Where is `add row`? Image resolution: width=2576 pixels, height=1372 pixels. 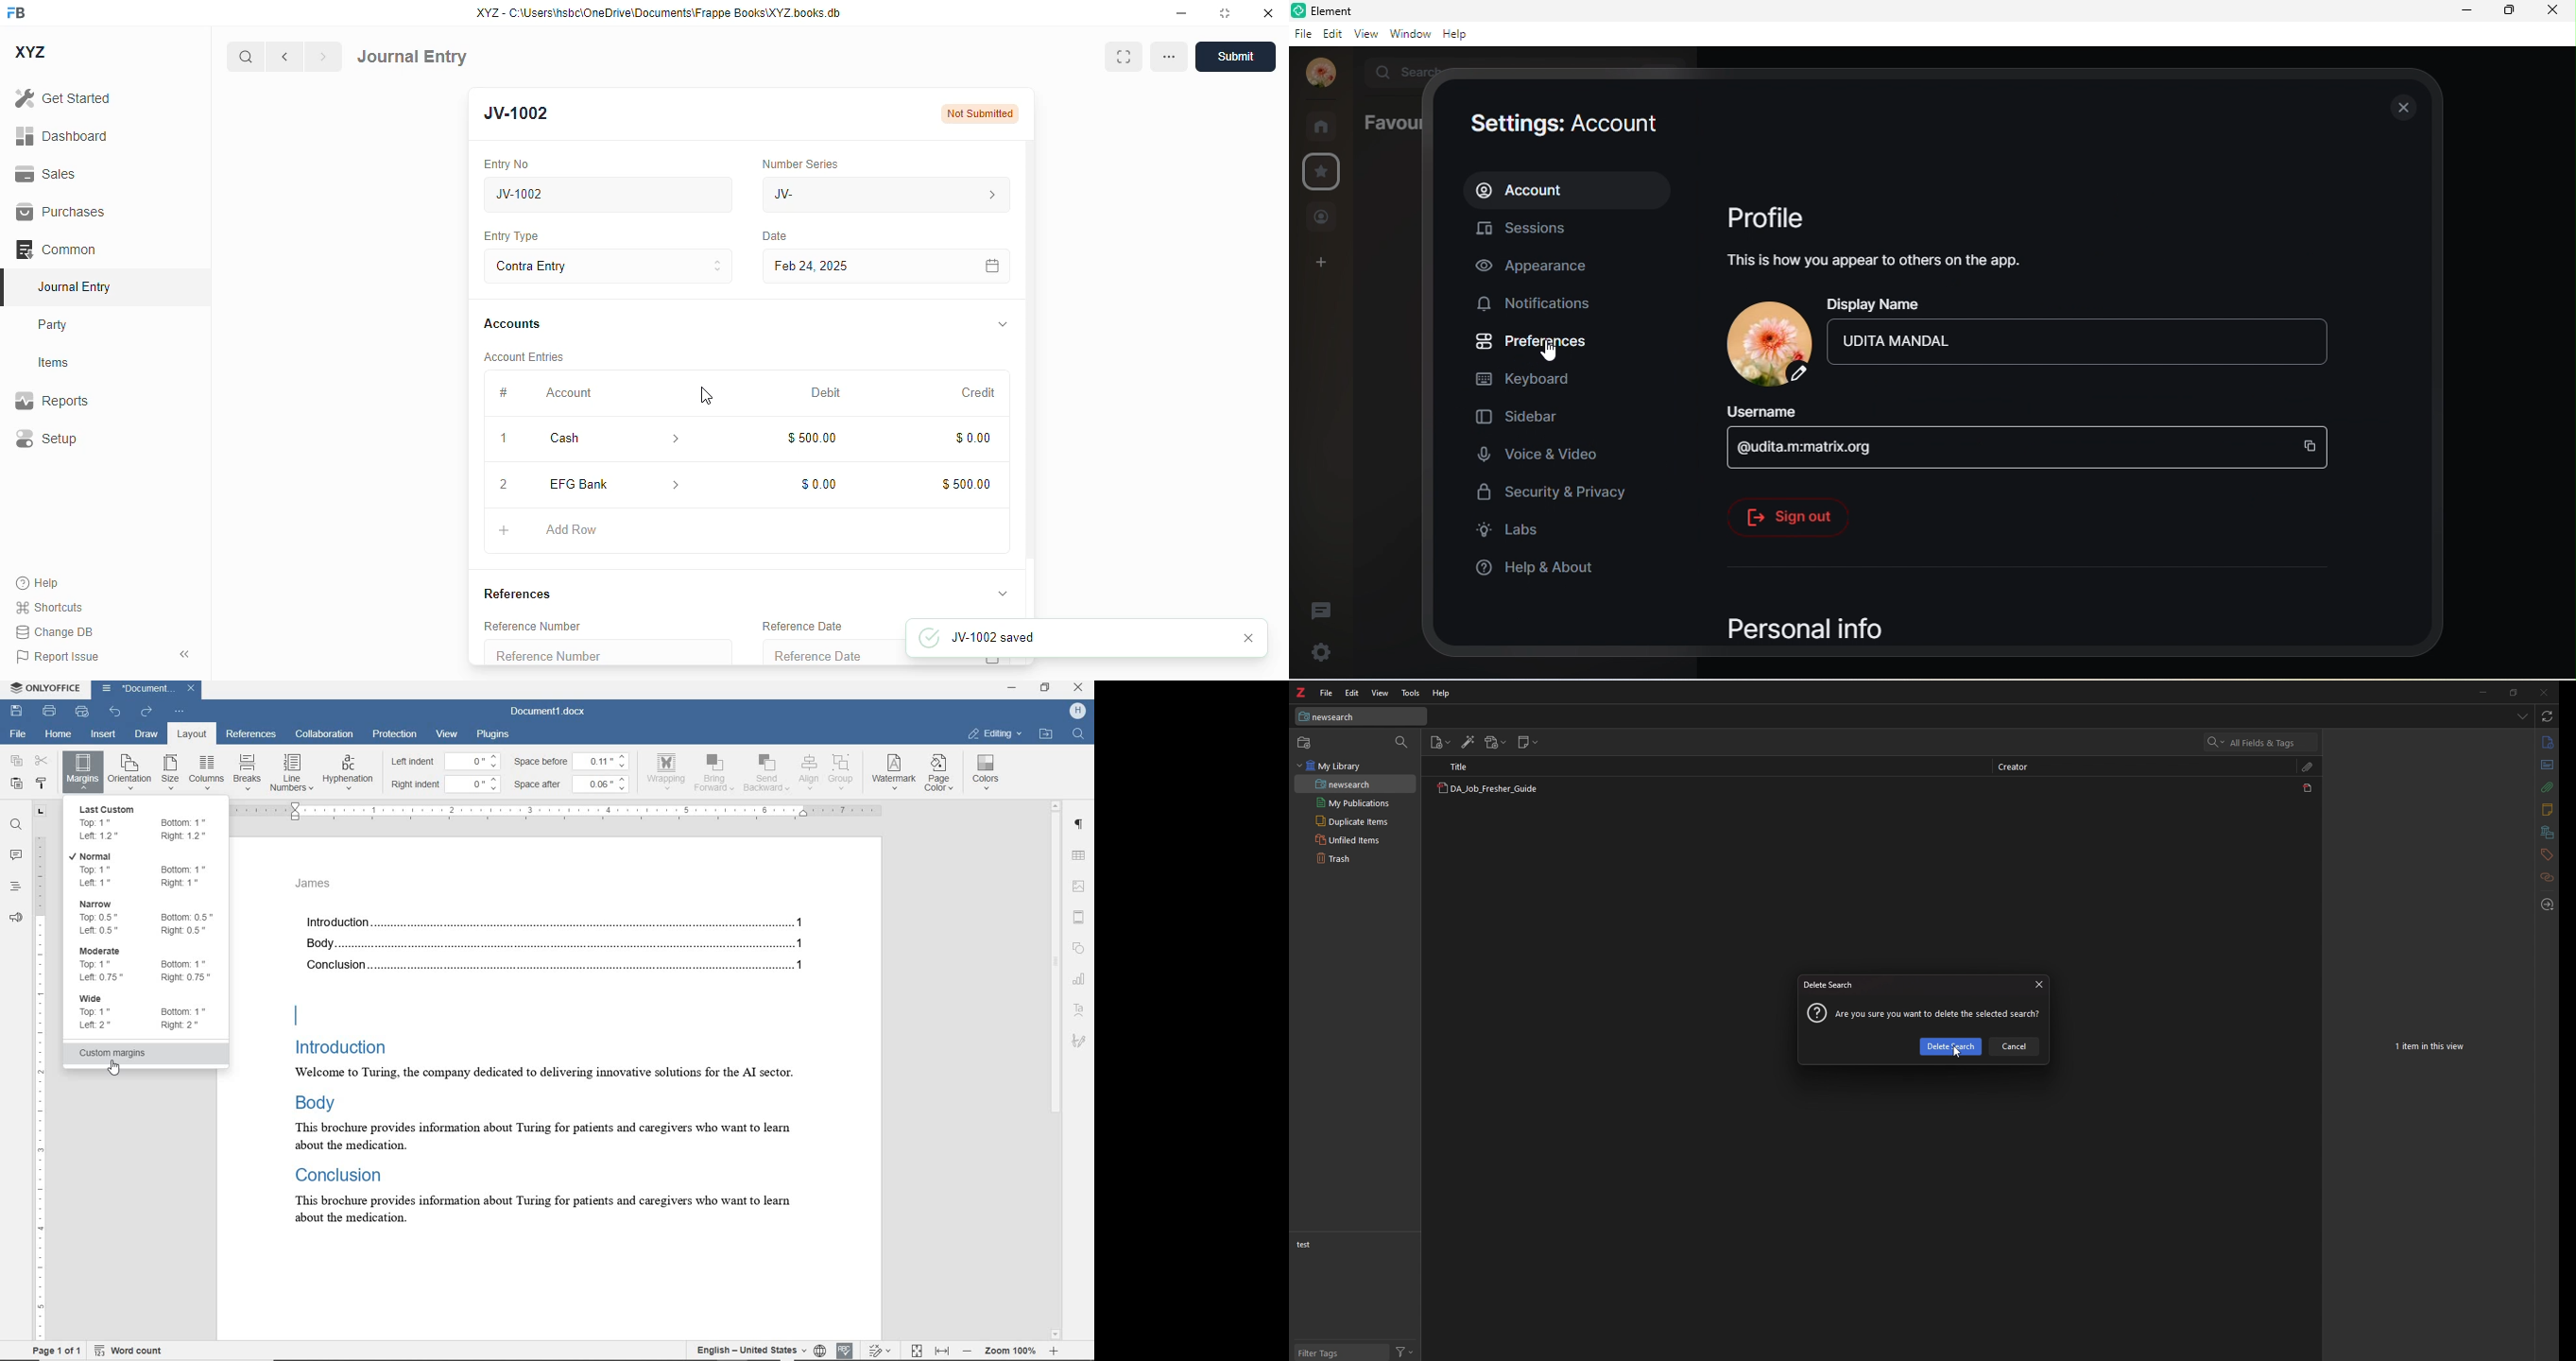 add row is located at coordinates (572, 530).